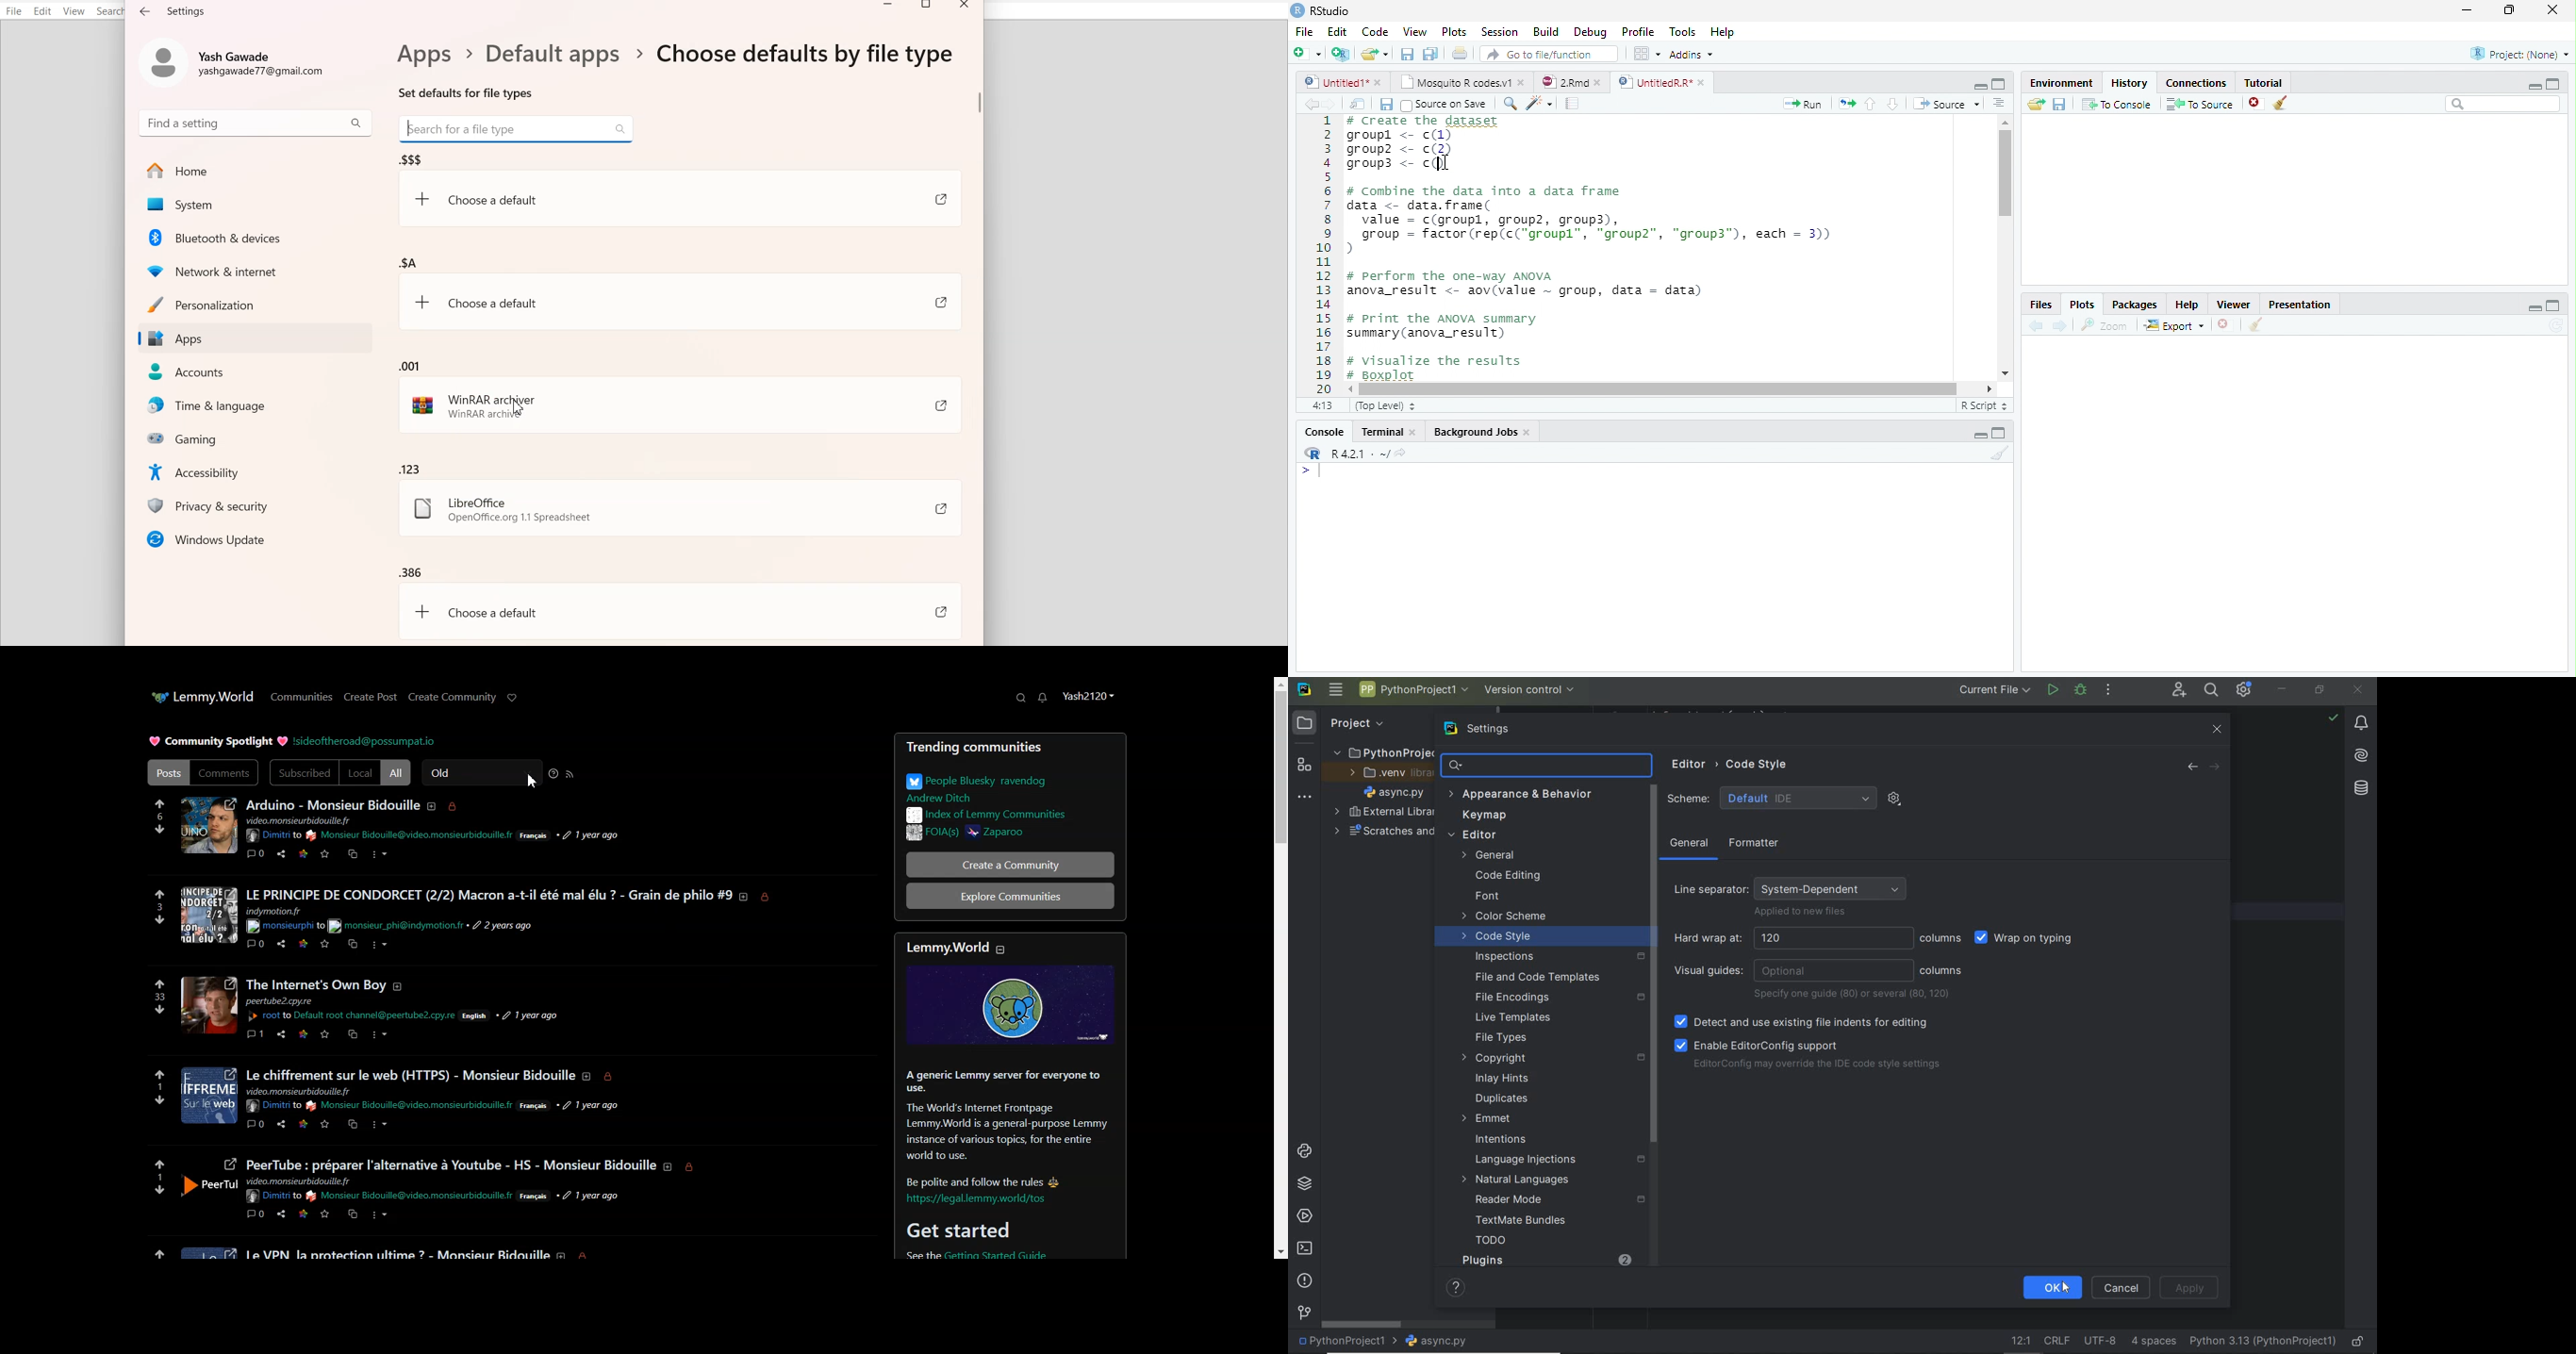  Describe the element at coordinates (1010, 896) in the screenshot. I see `Explore Communities` at that location.